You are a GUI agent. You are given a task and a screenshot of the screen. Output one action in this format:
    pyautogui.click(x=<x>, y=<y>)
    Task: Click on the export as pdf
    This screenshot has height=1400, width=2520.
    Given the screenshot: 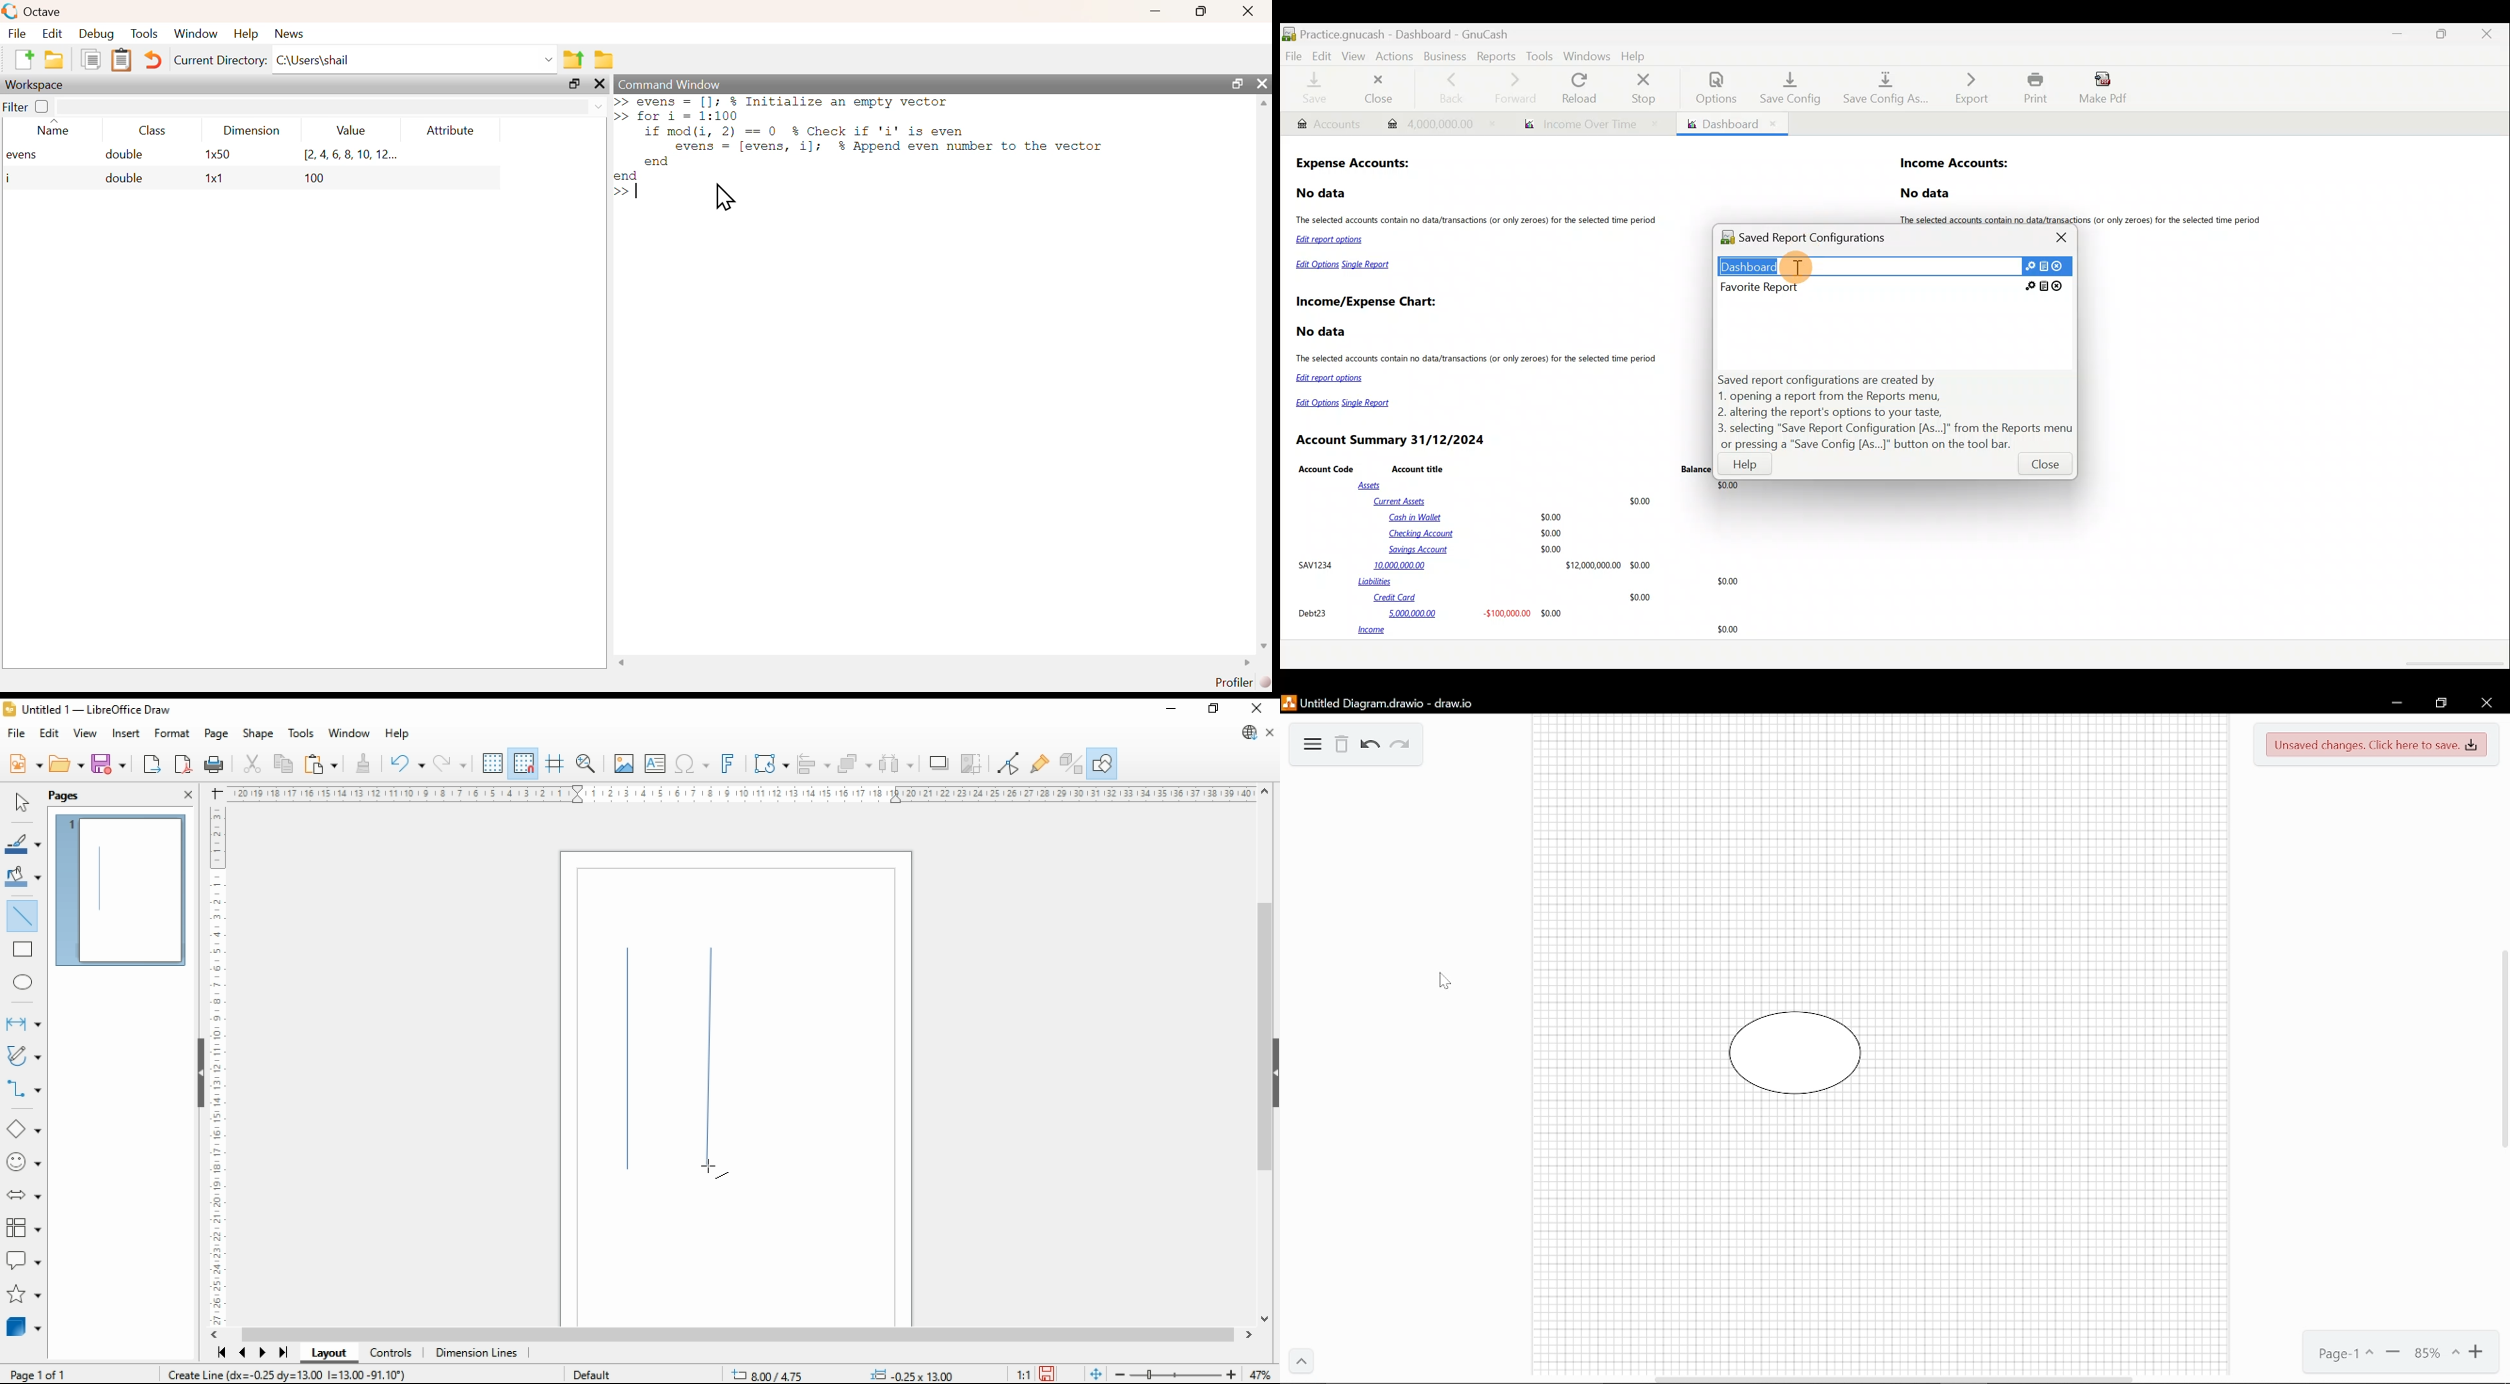 What is the action you would take?
    pyautogui.click(x=183, y=764)
    